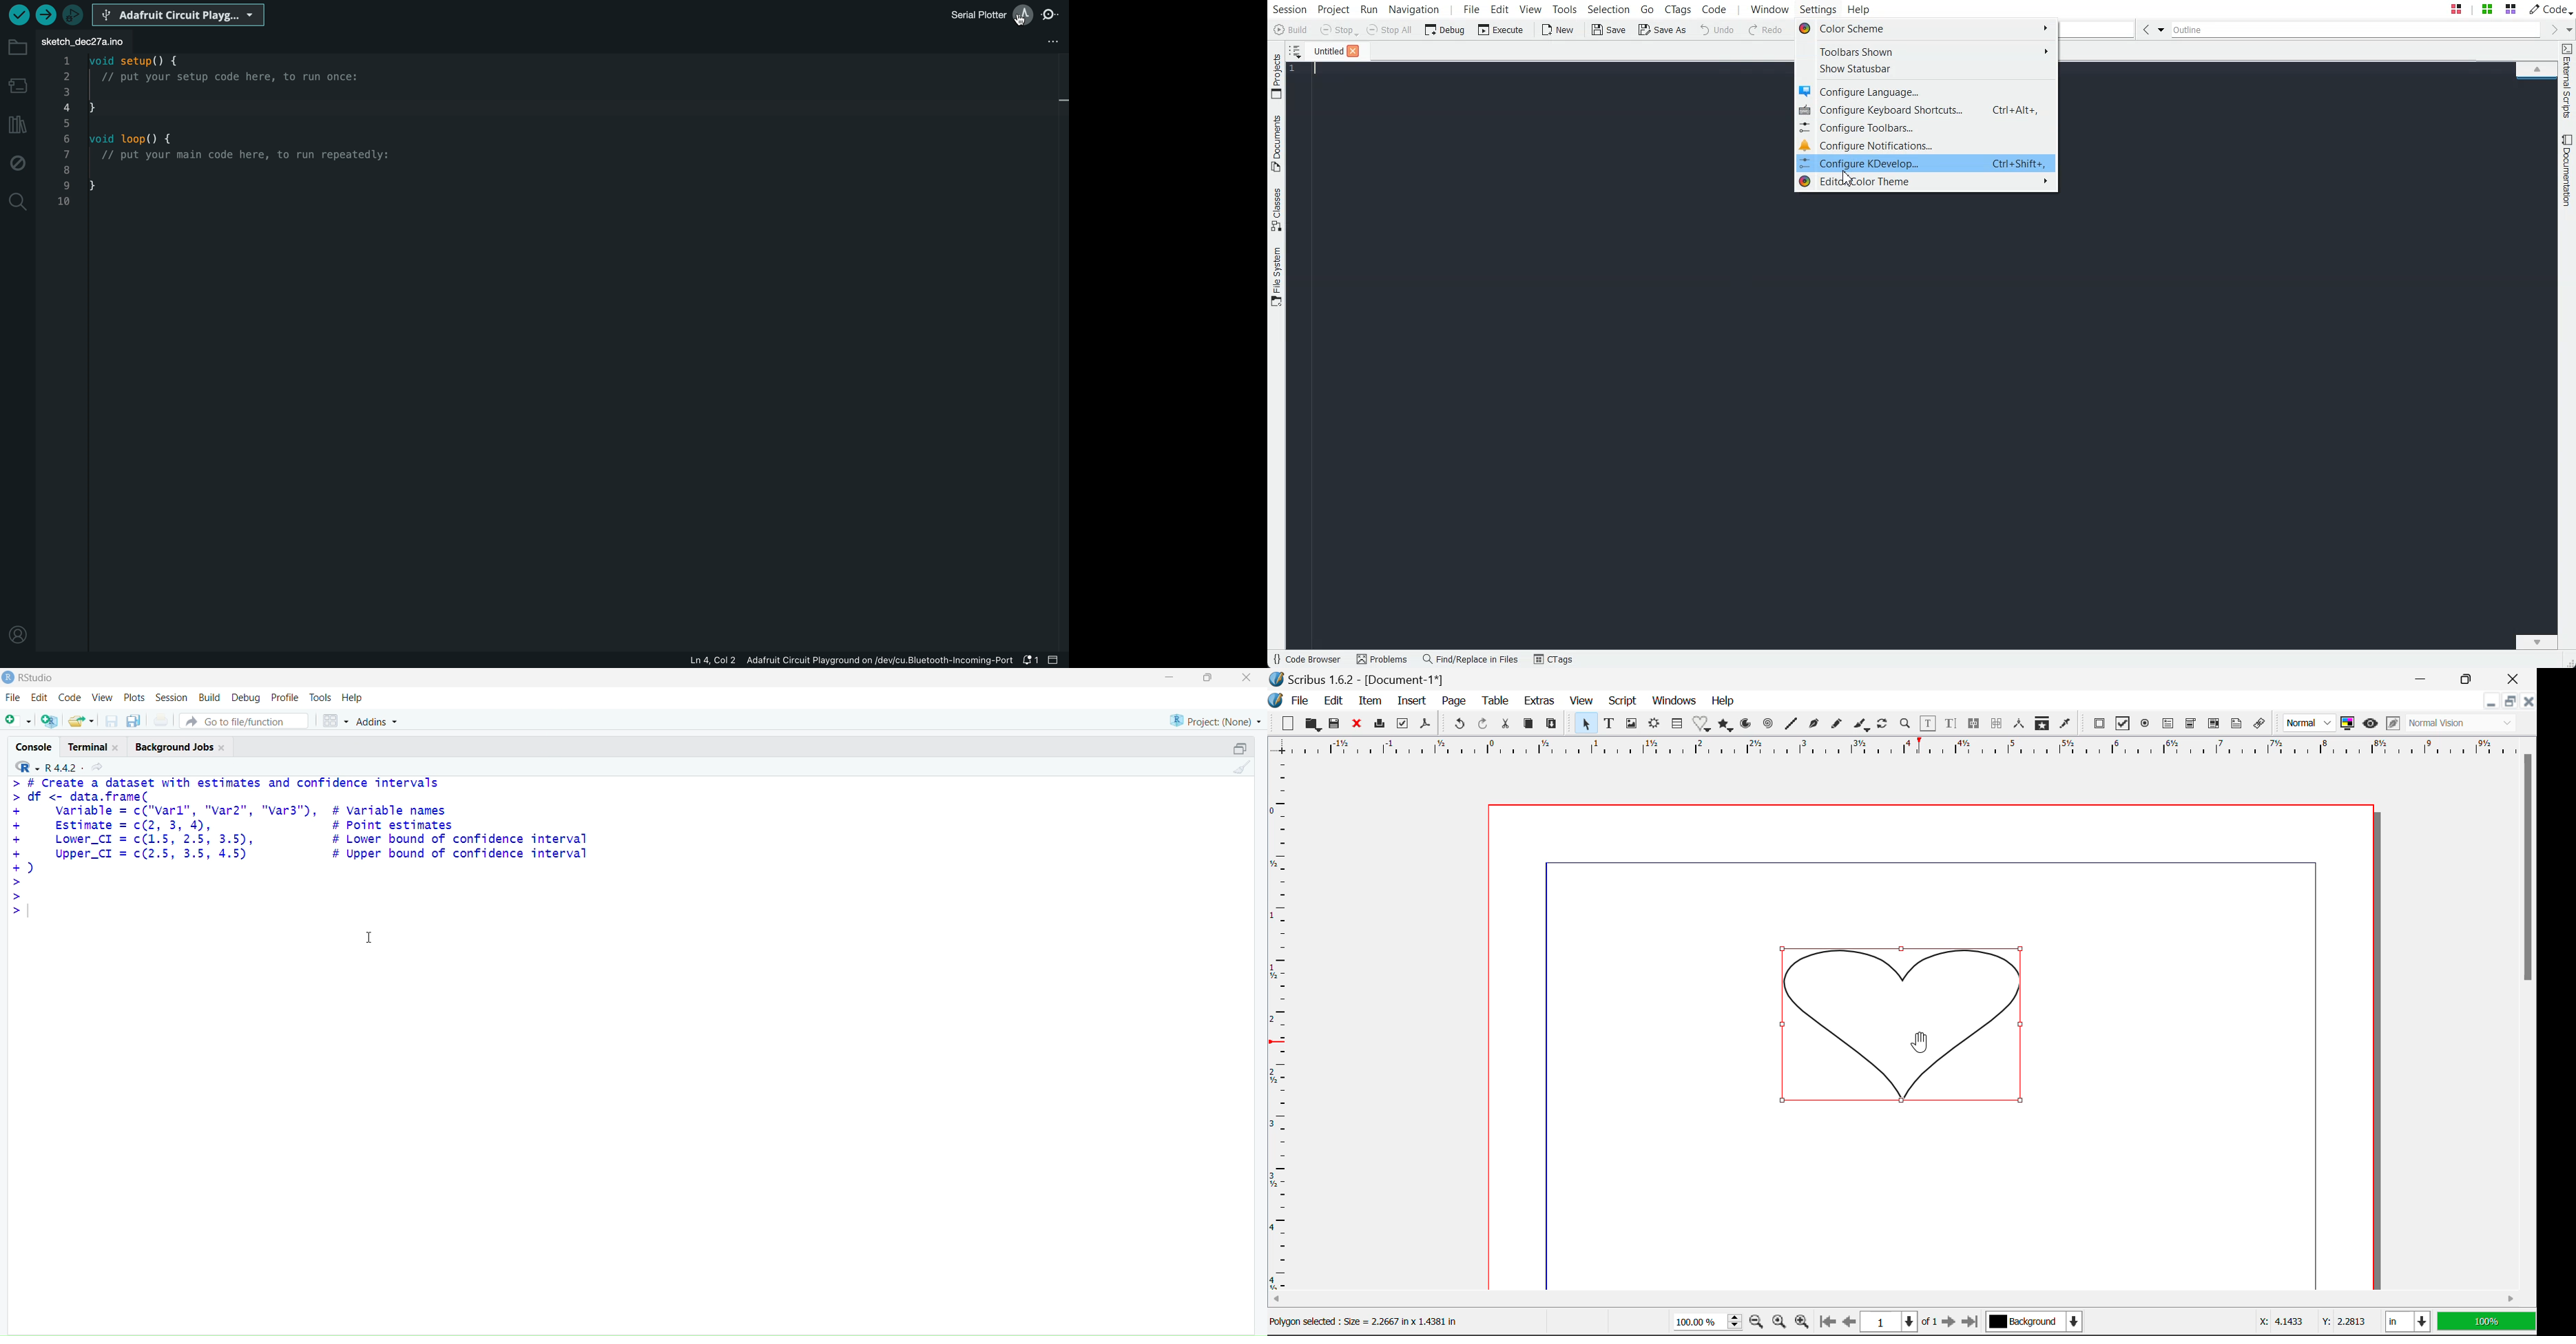  What do you see at coordinates (1610, 724) in the screenshot?
I see `Text Frames` at bounding box center [1610, 724].